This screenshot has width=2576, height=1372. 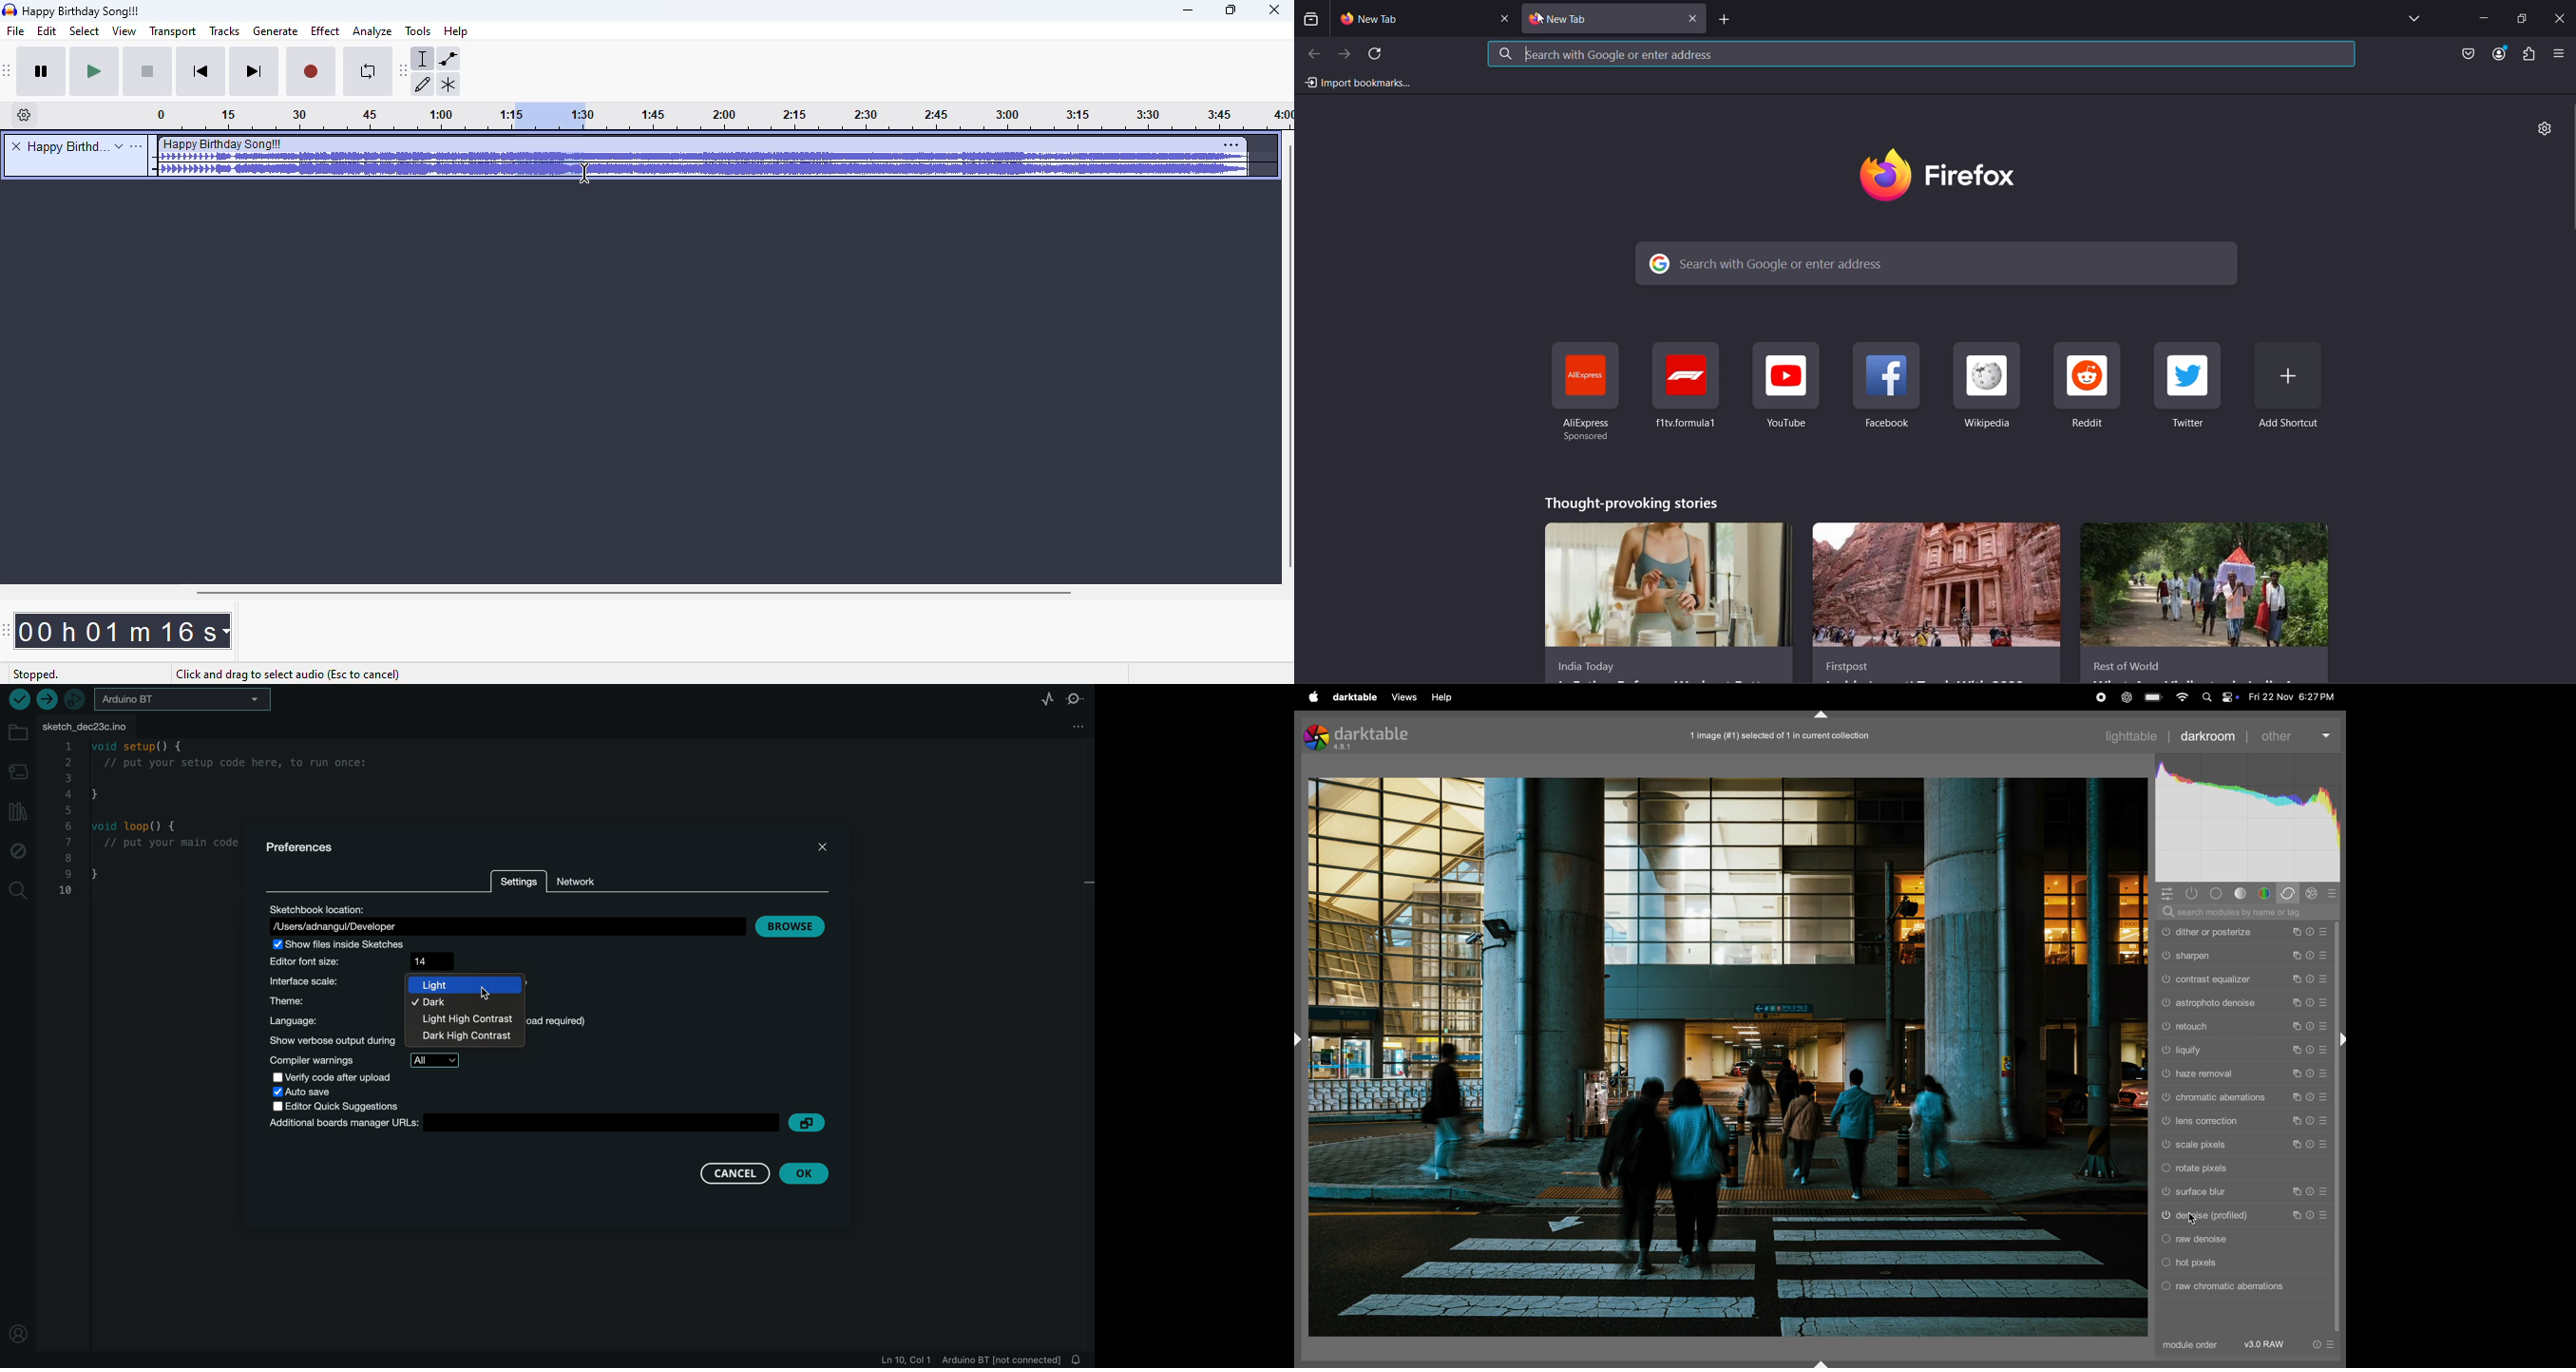 What do you see at coordinates (1363, 82) in the screenshot?
I see `import bookmarks` at bounding box center [1363, 82].